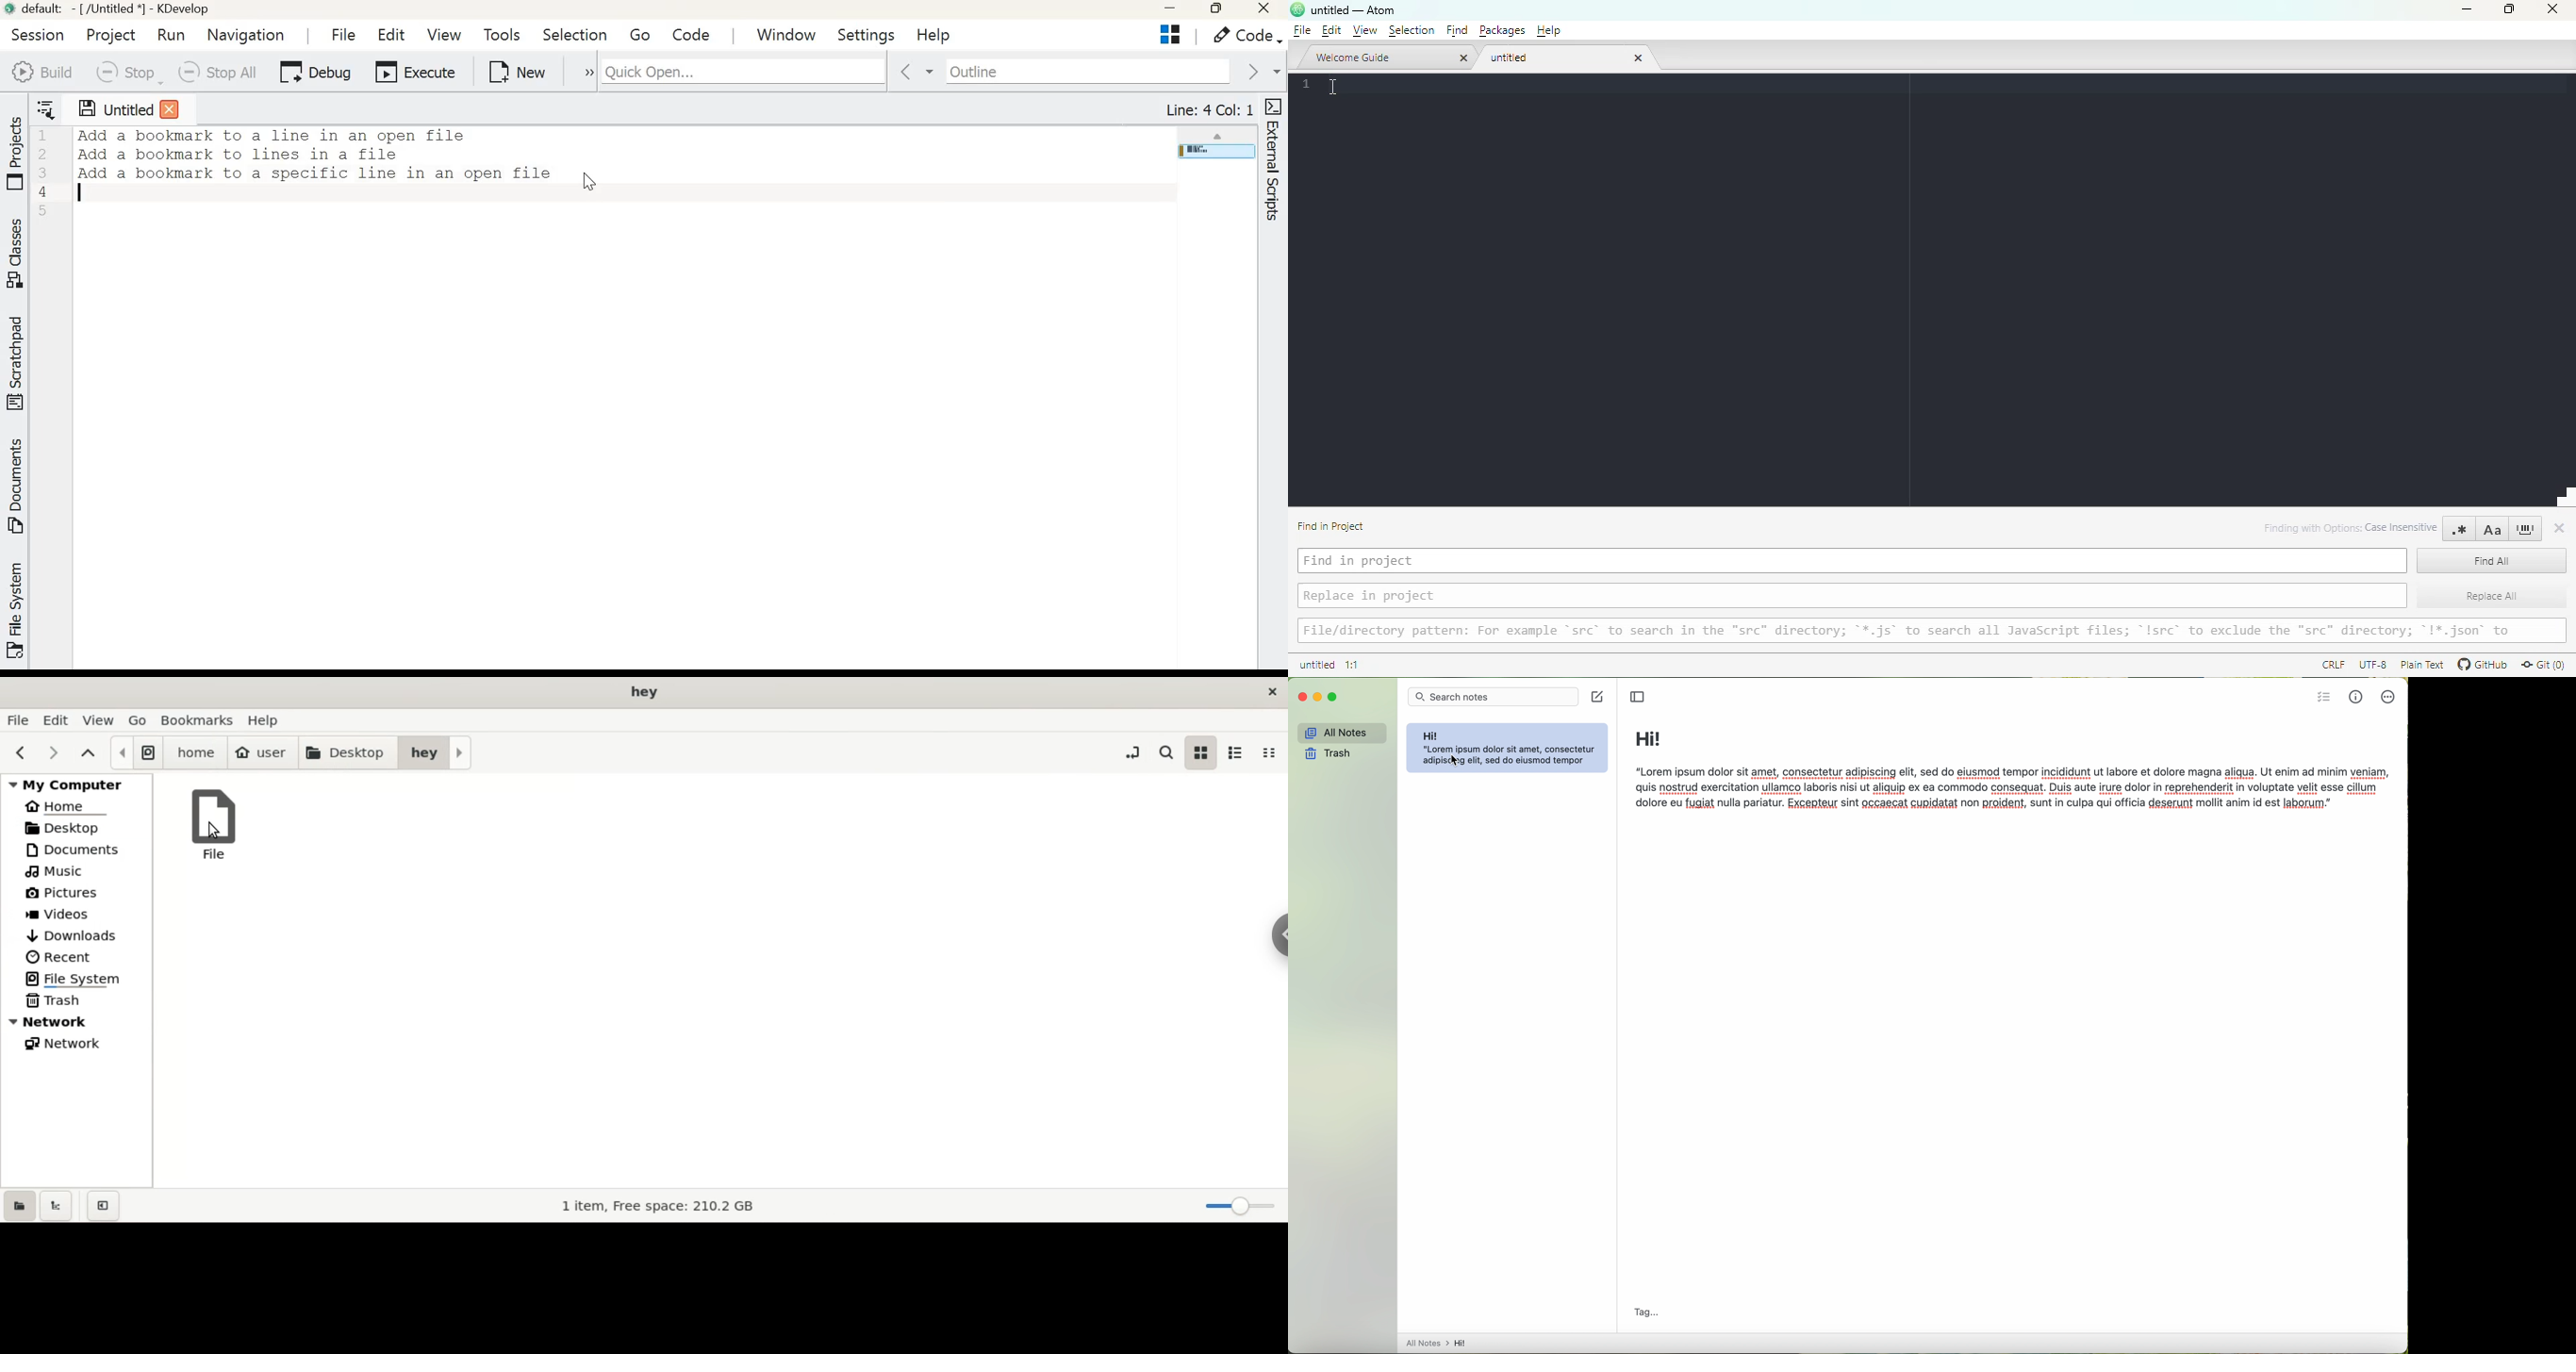 The image size is (2576, 1372). What do you see at coordinates (1339, 731) in the screenshot?
I see `all notes` at bounding box center [1339, 731].